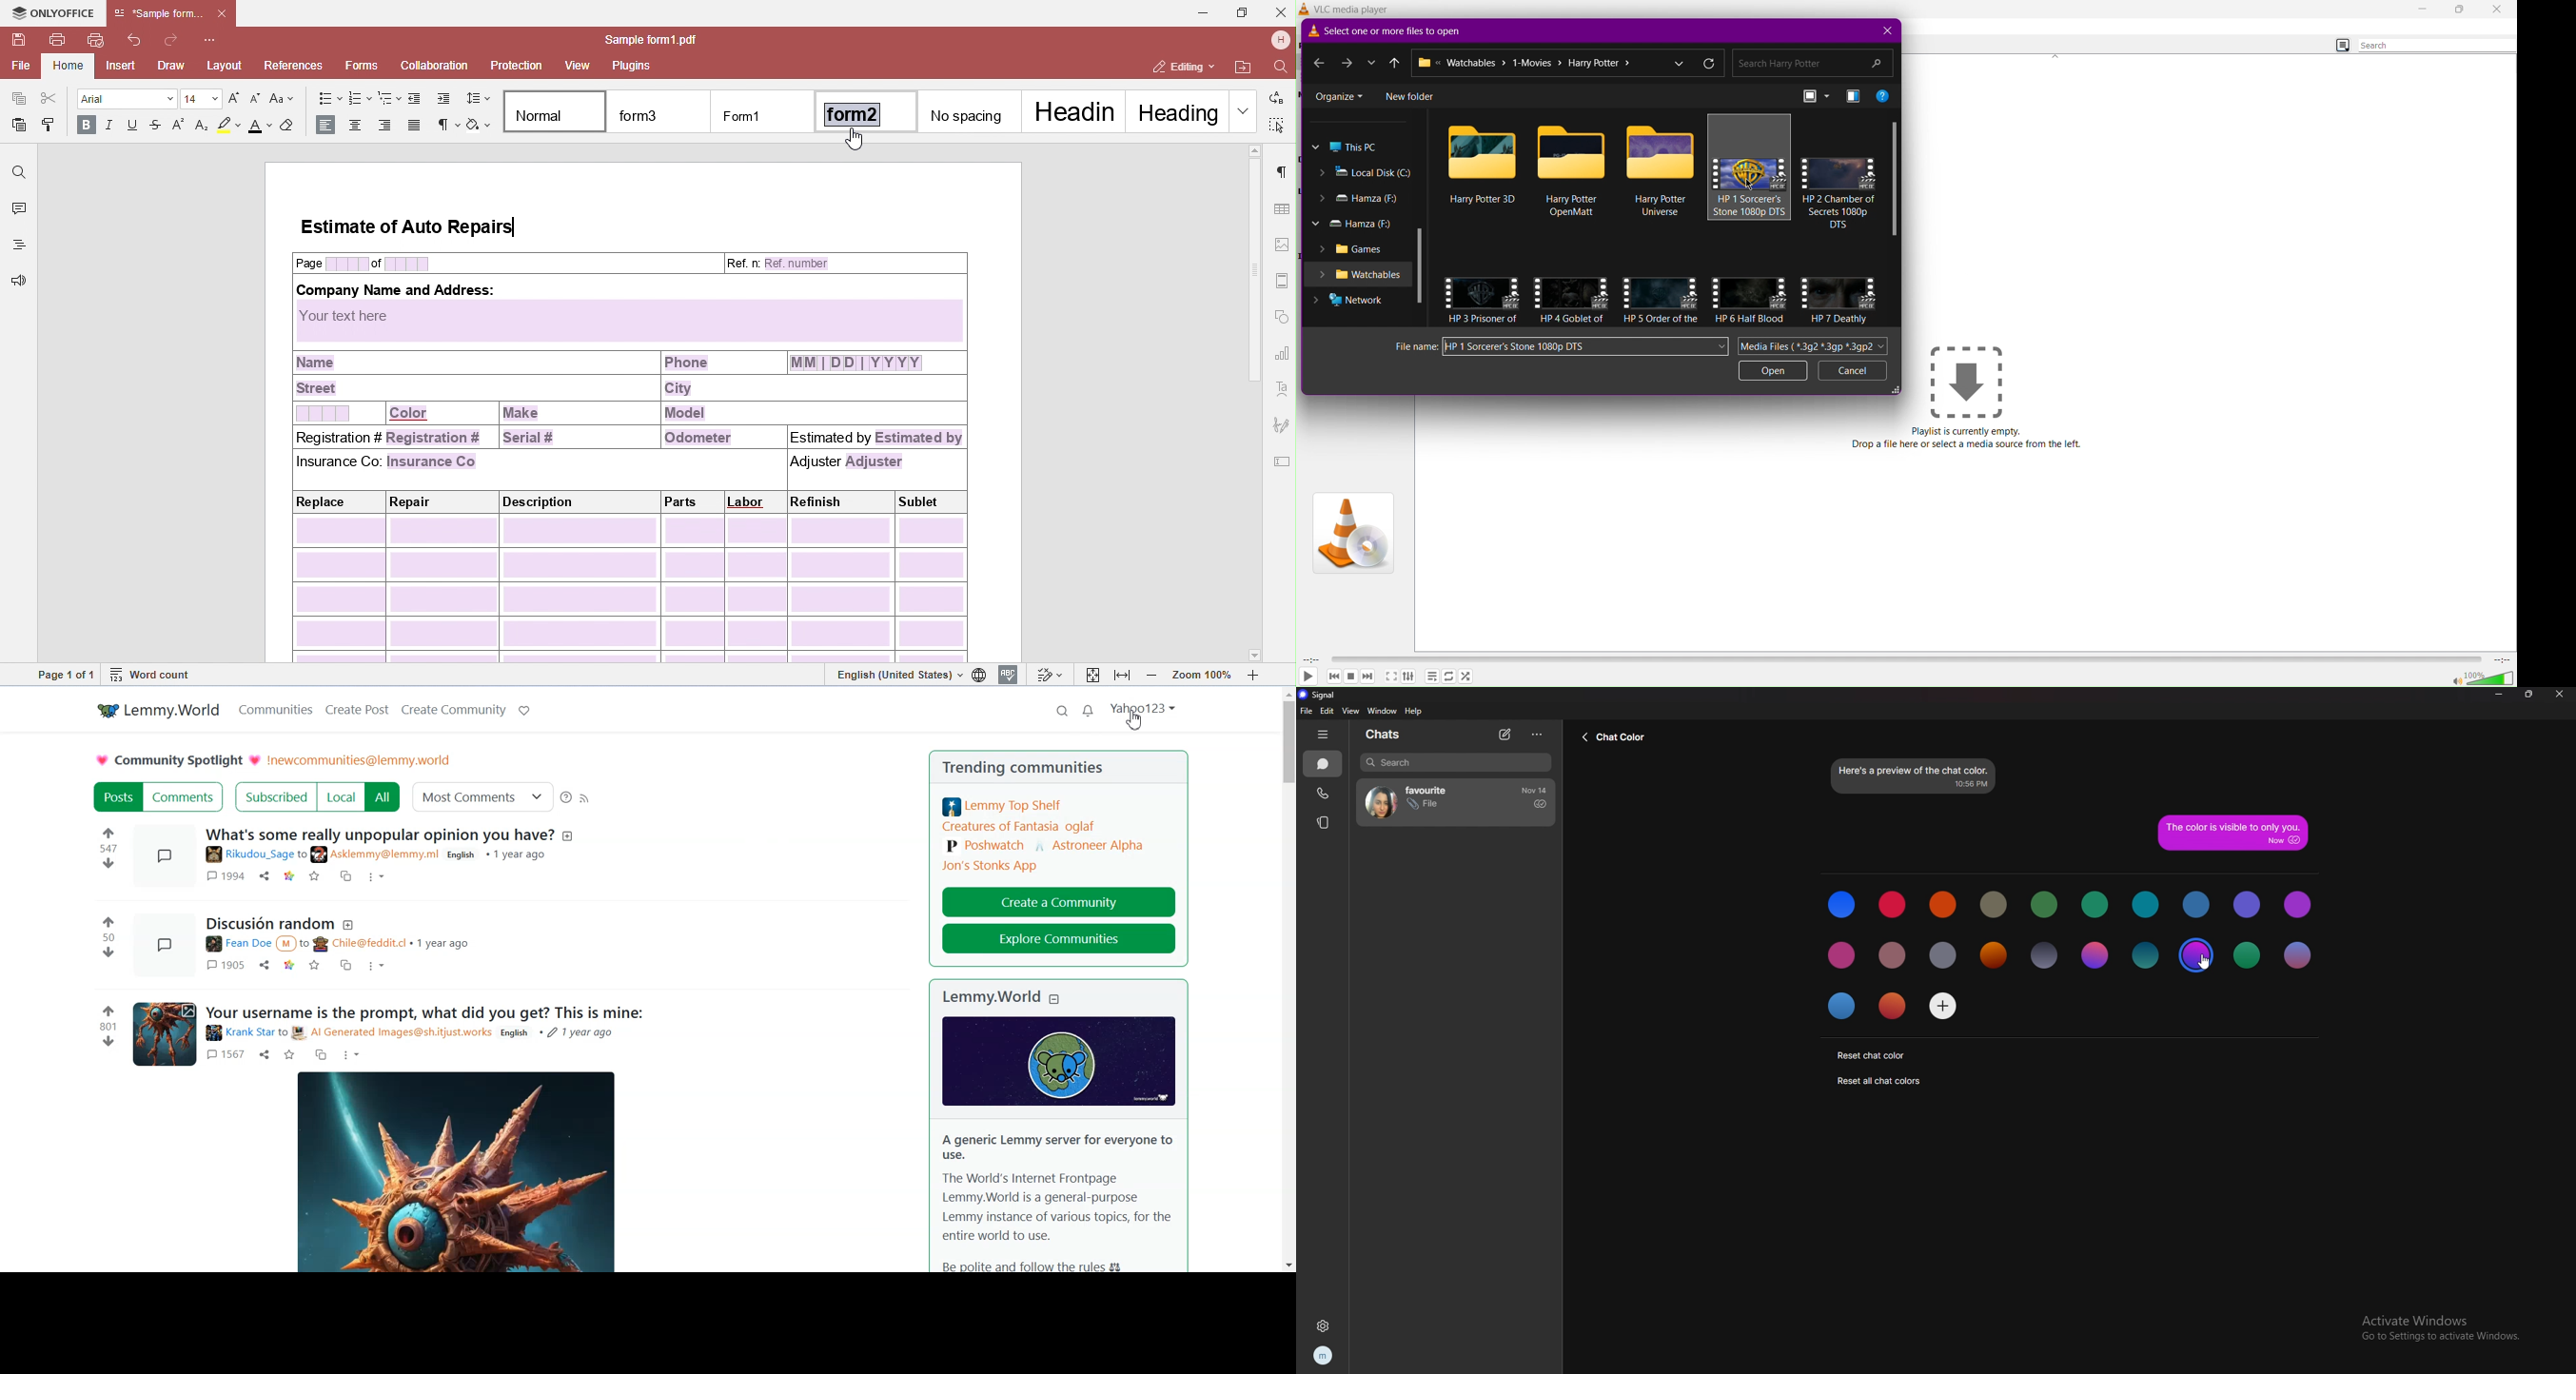  Describe the element at coordinates (1750, 292) in the screenshot. I see `video file` at that location.